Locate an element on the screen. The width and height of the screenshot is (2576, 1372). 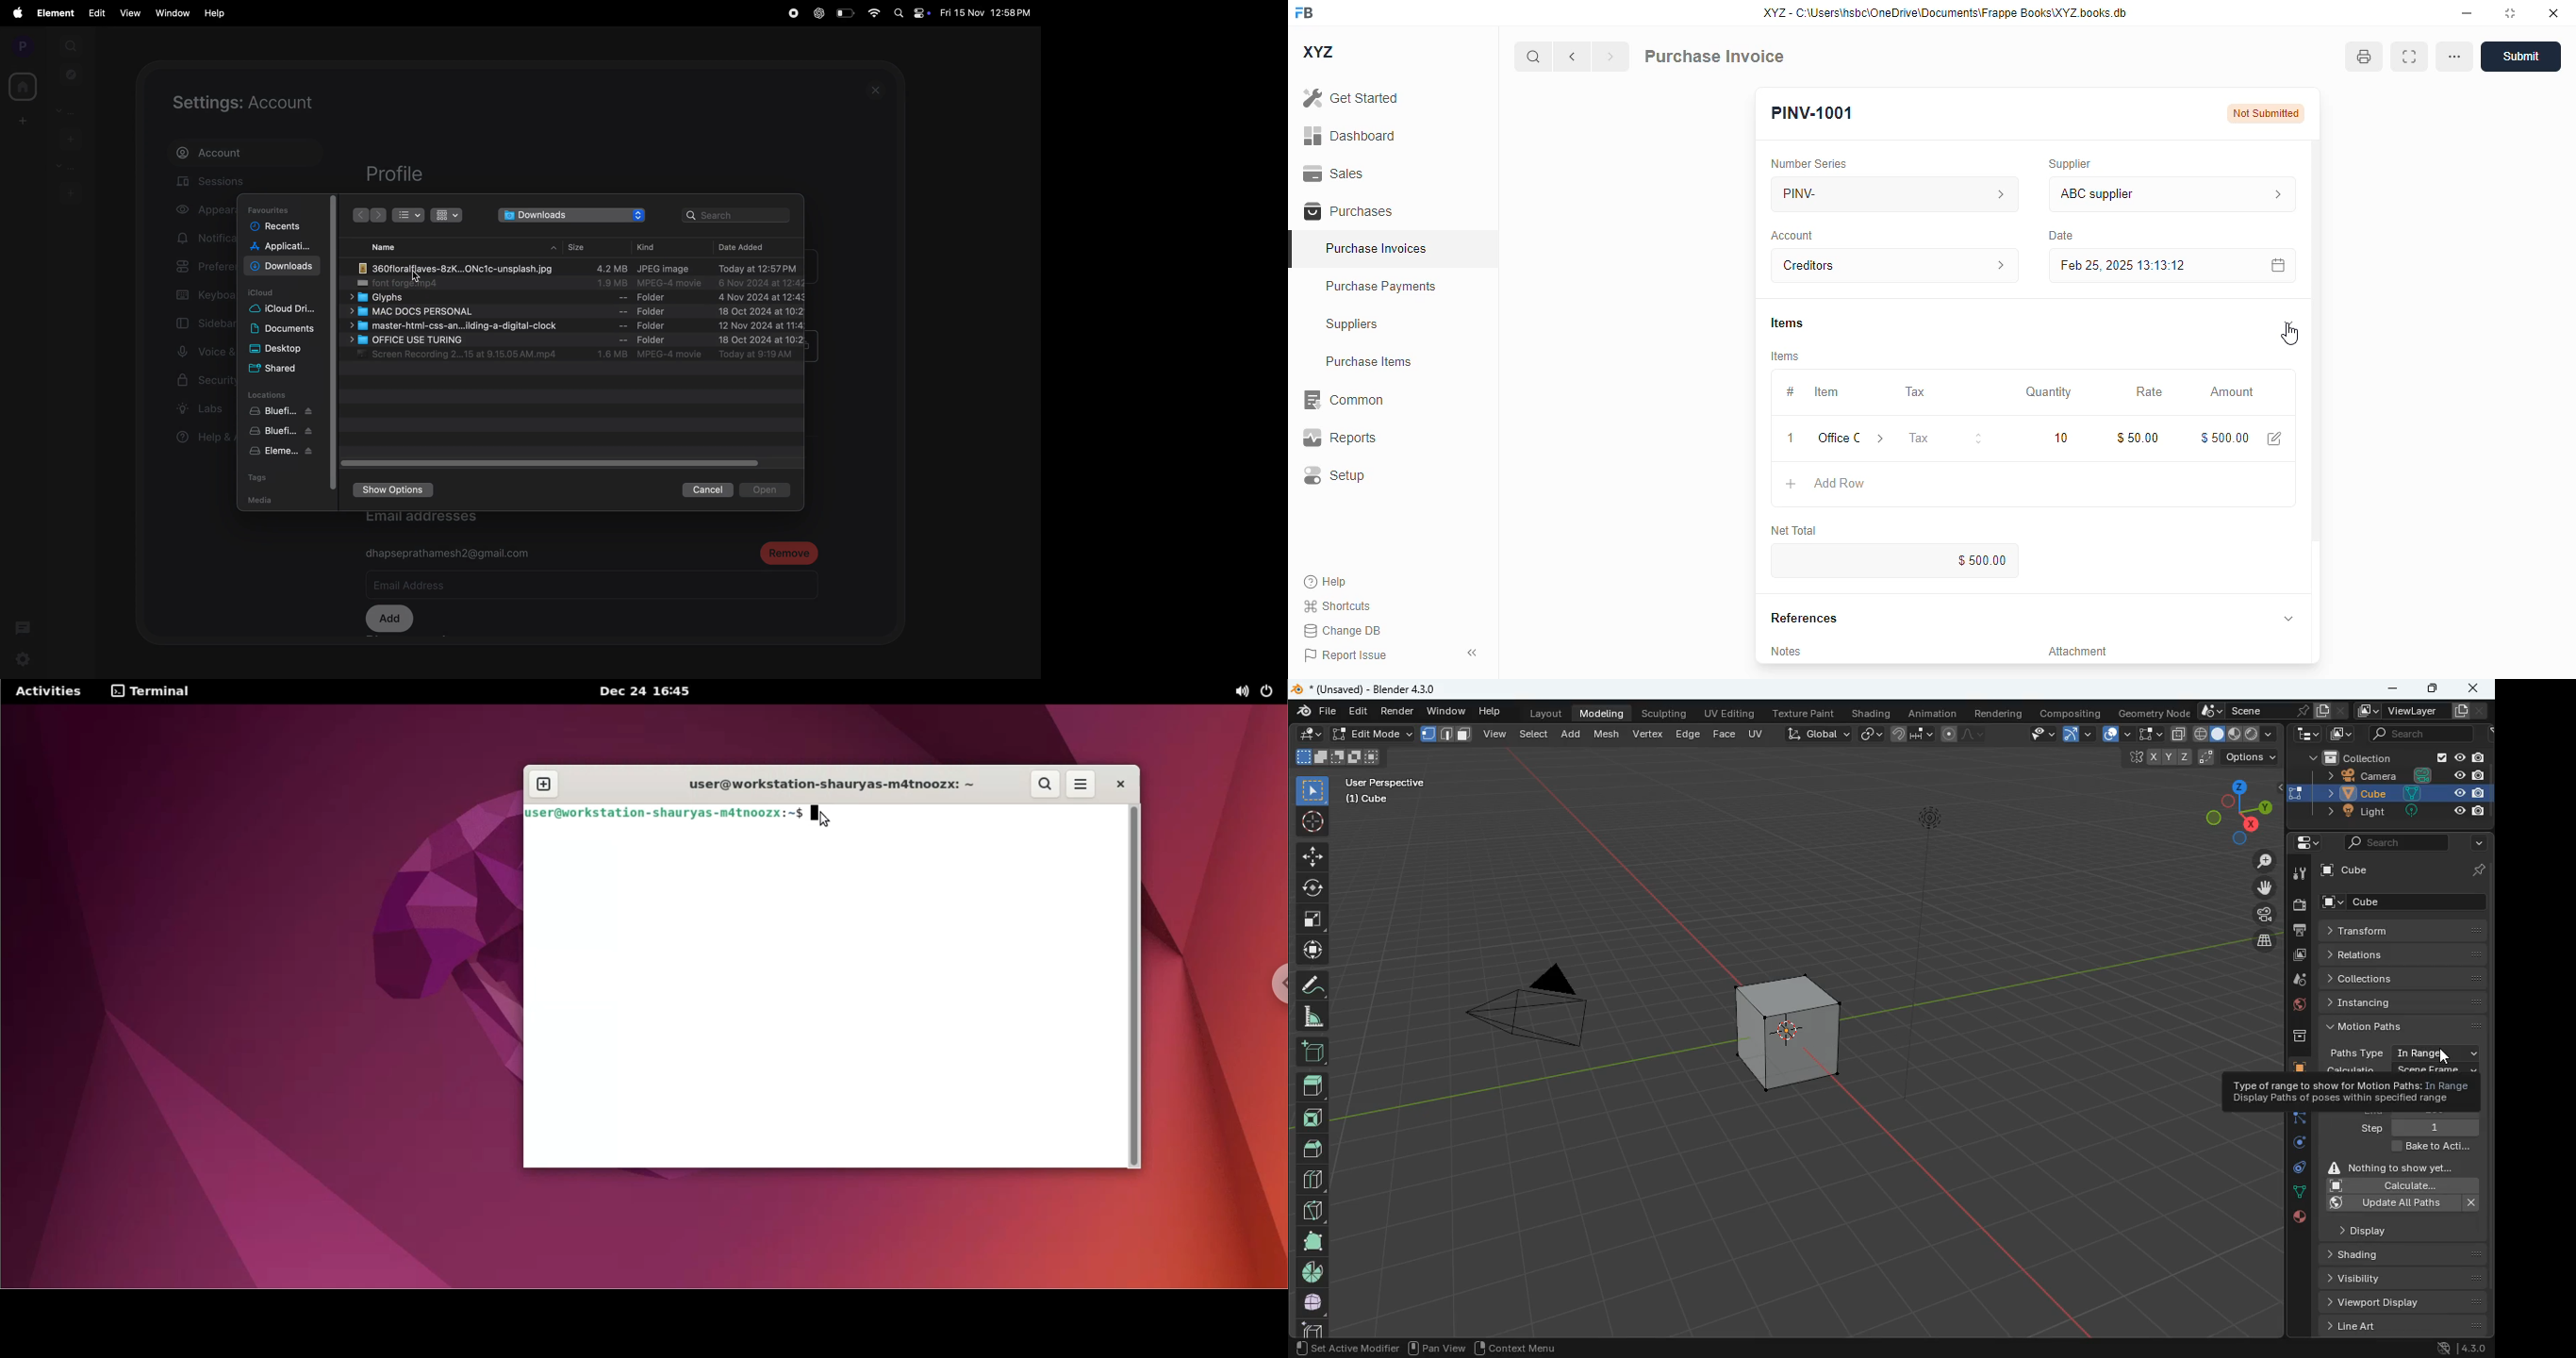
screen recording is located at coordinates (574, 356).